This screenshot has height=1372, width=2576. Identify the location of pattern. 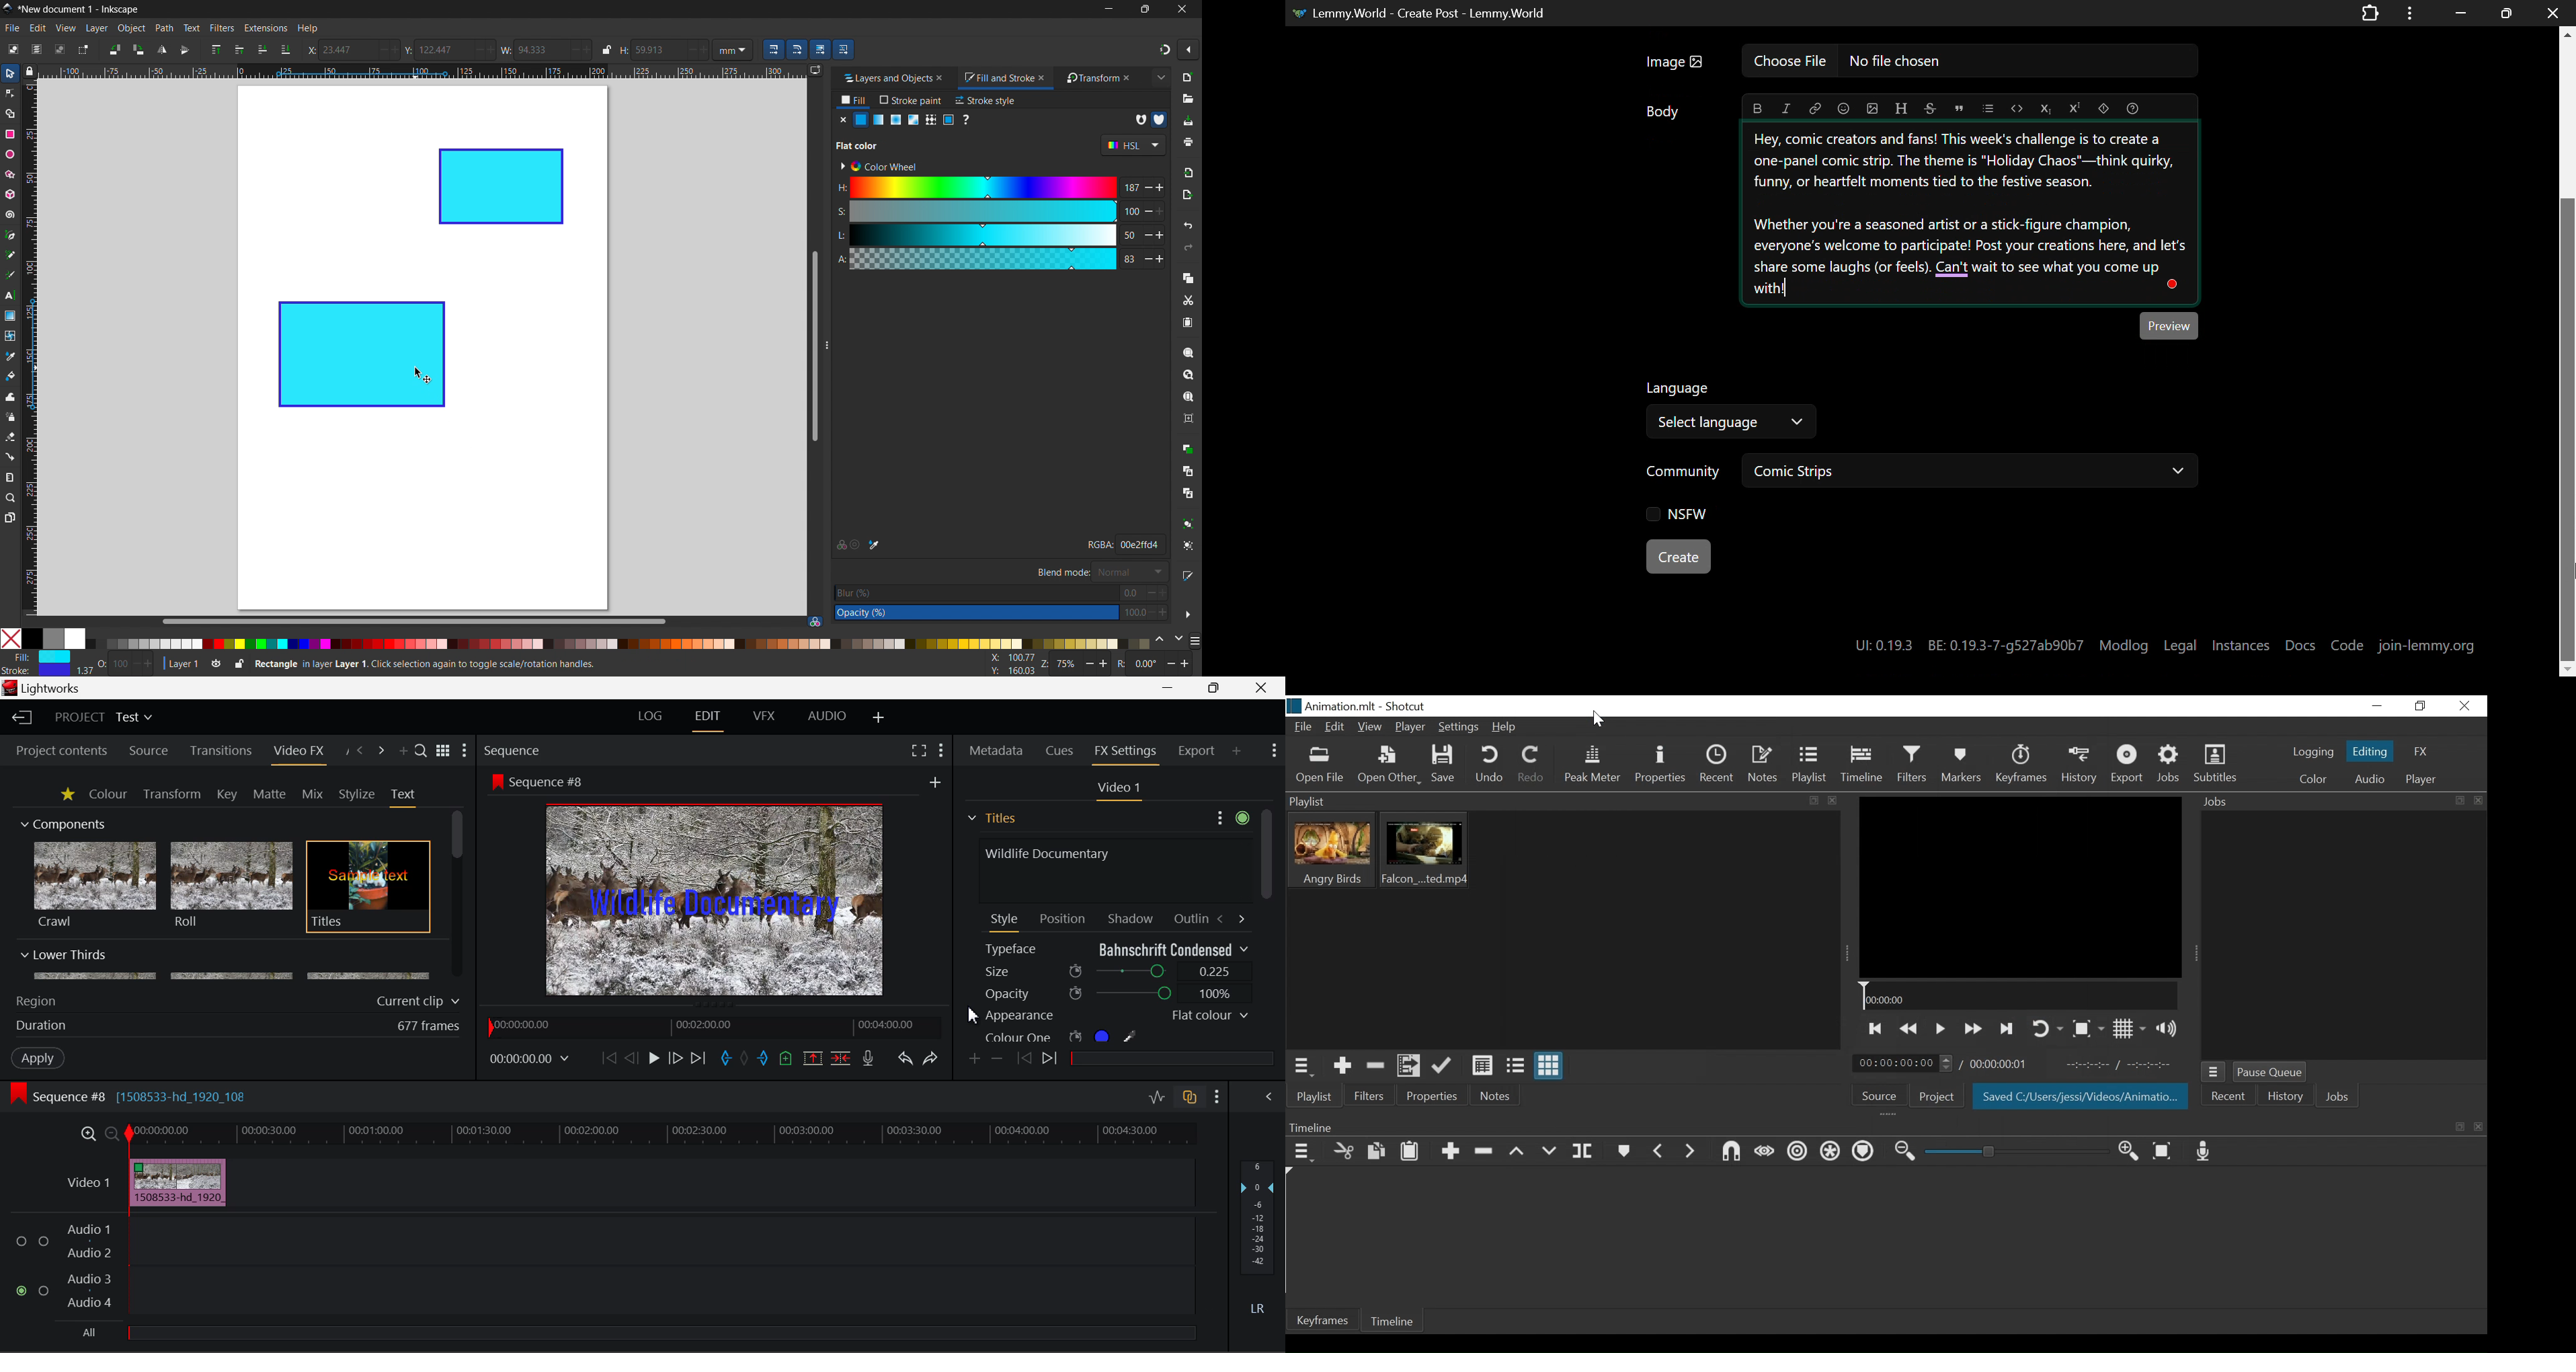
(931, 120).